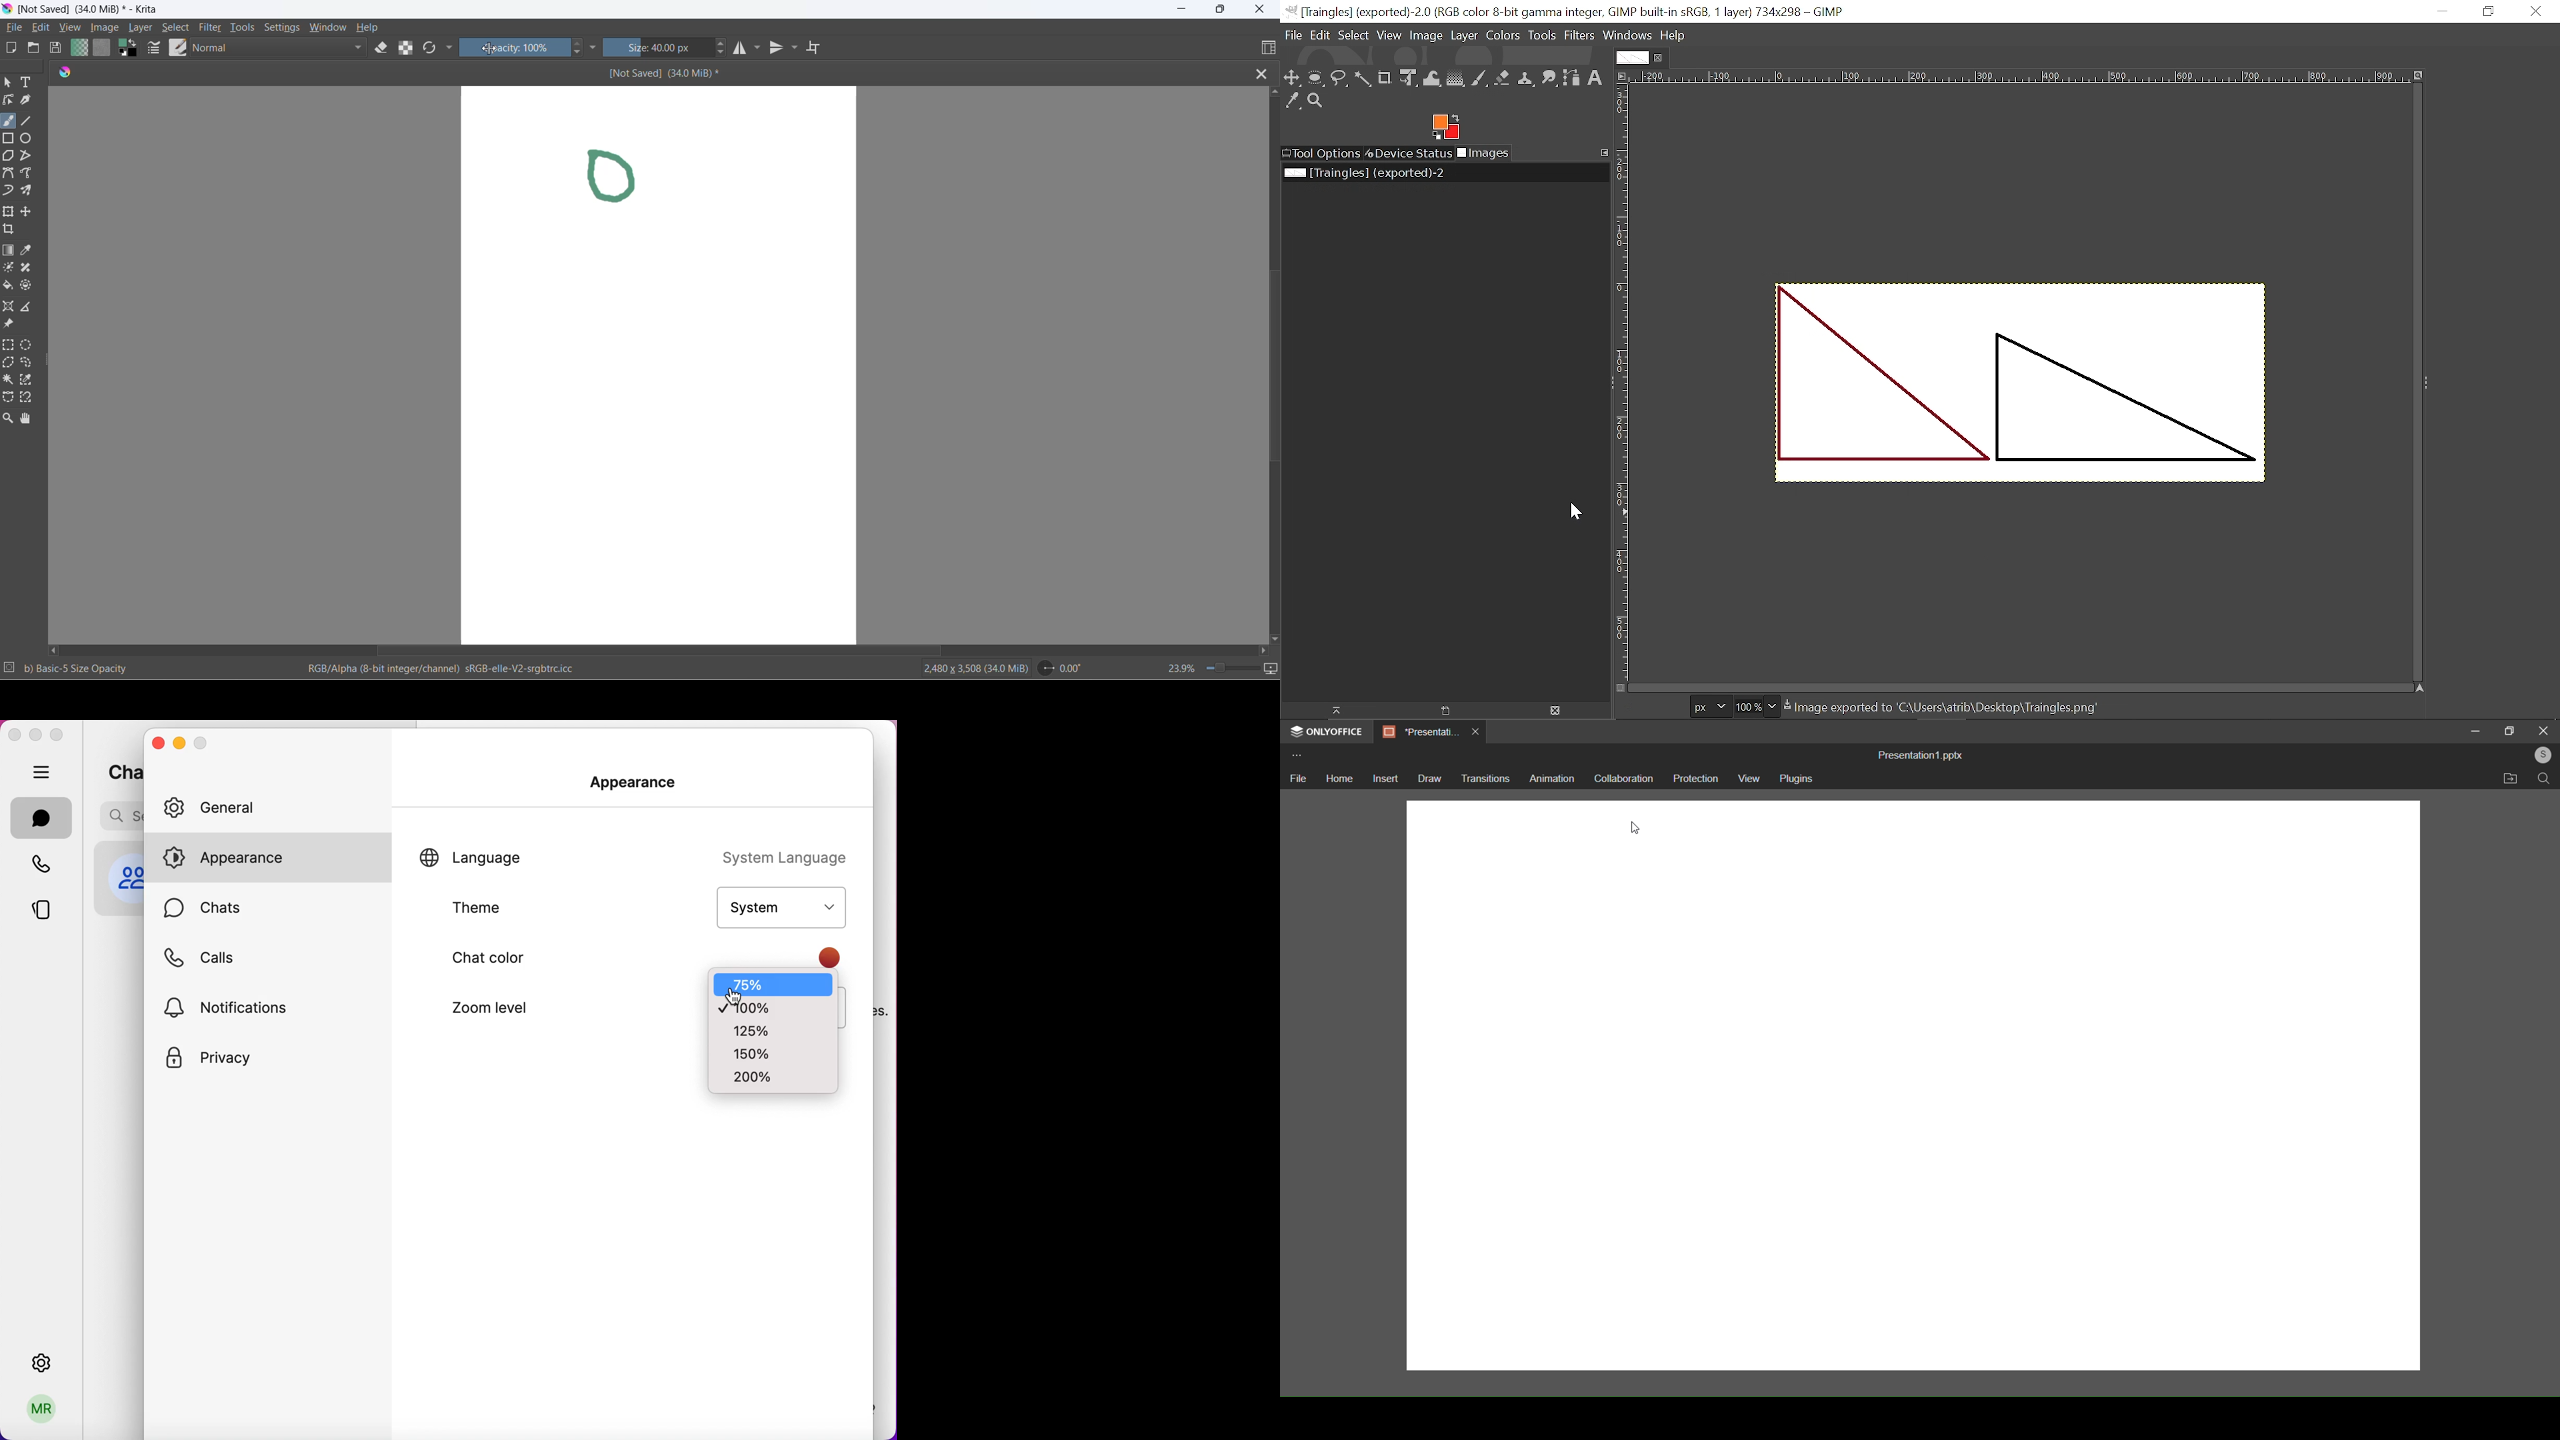 The width and height of the screenshot is (2576, 1456). What do you see at coordinates (58, 647) in the screenshot?
I see `scroll left button` at bounding box center [58, 647].